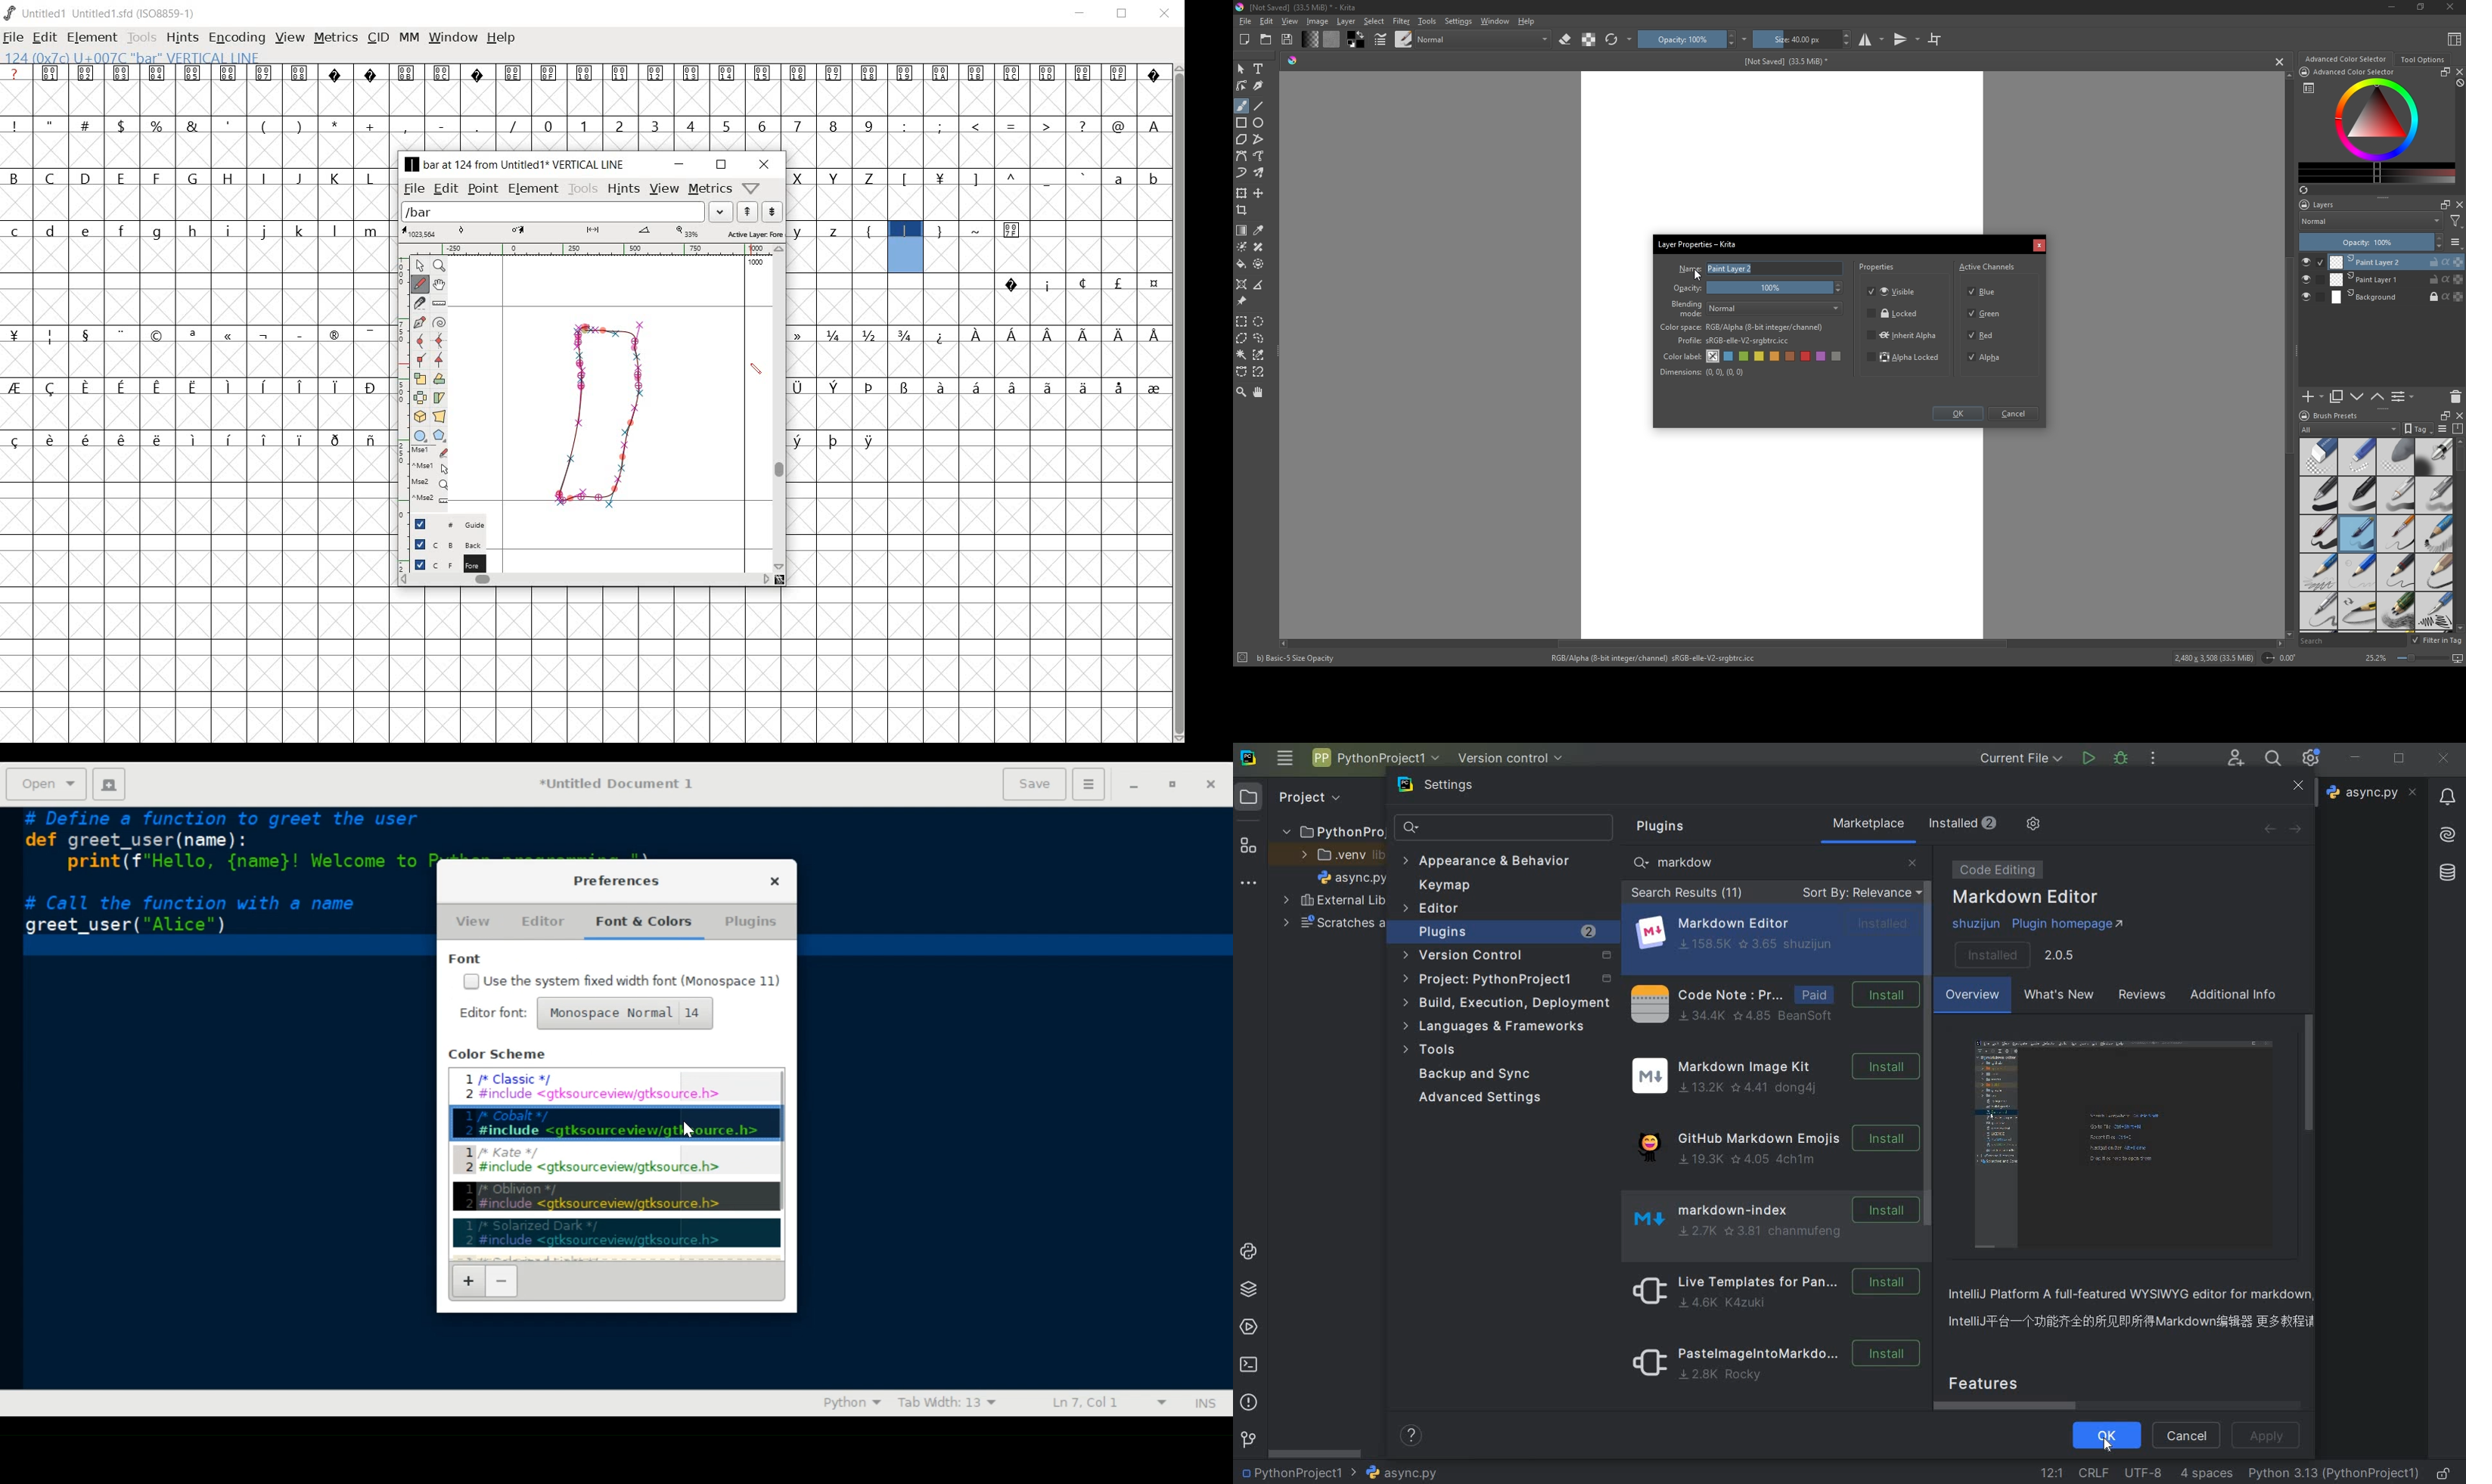  I want to click on scroll right, so click(2280, 644).